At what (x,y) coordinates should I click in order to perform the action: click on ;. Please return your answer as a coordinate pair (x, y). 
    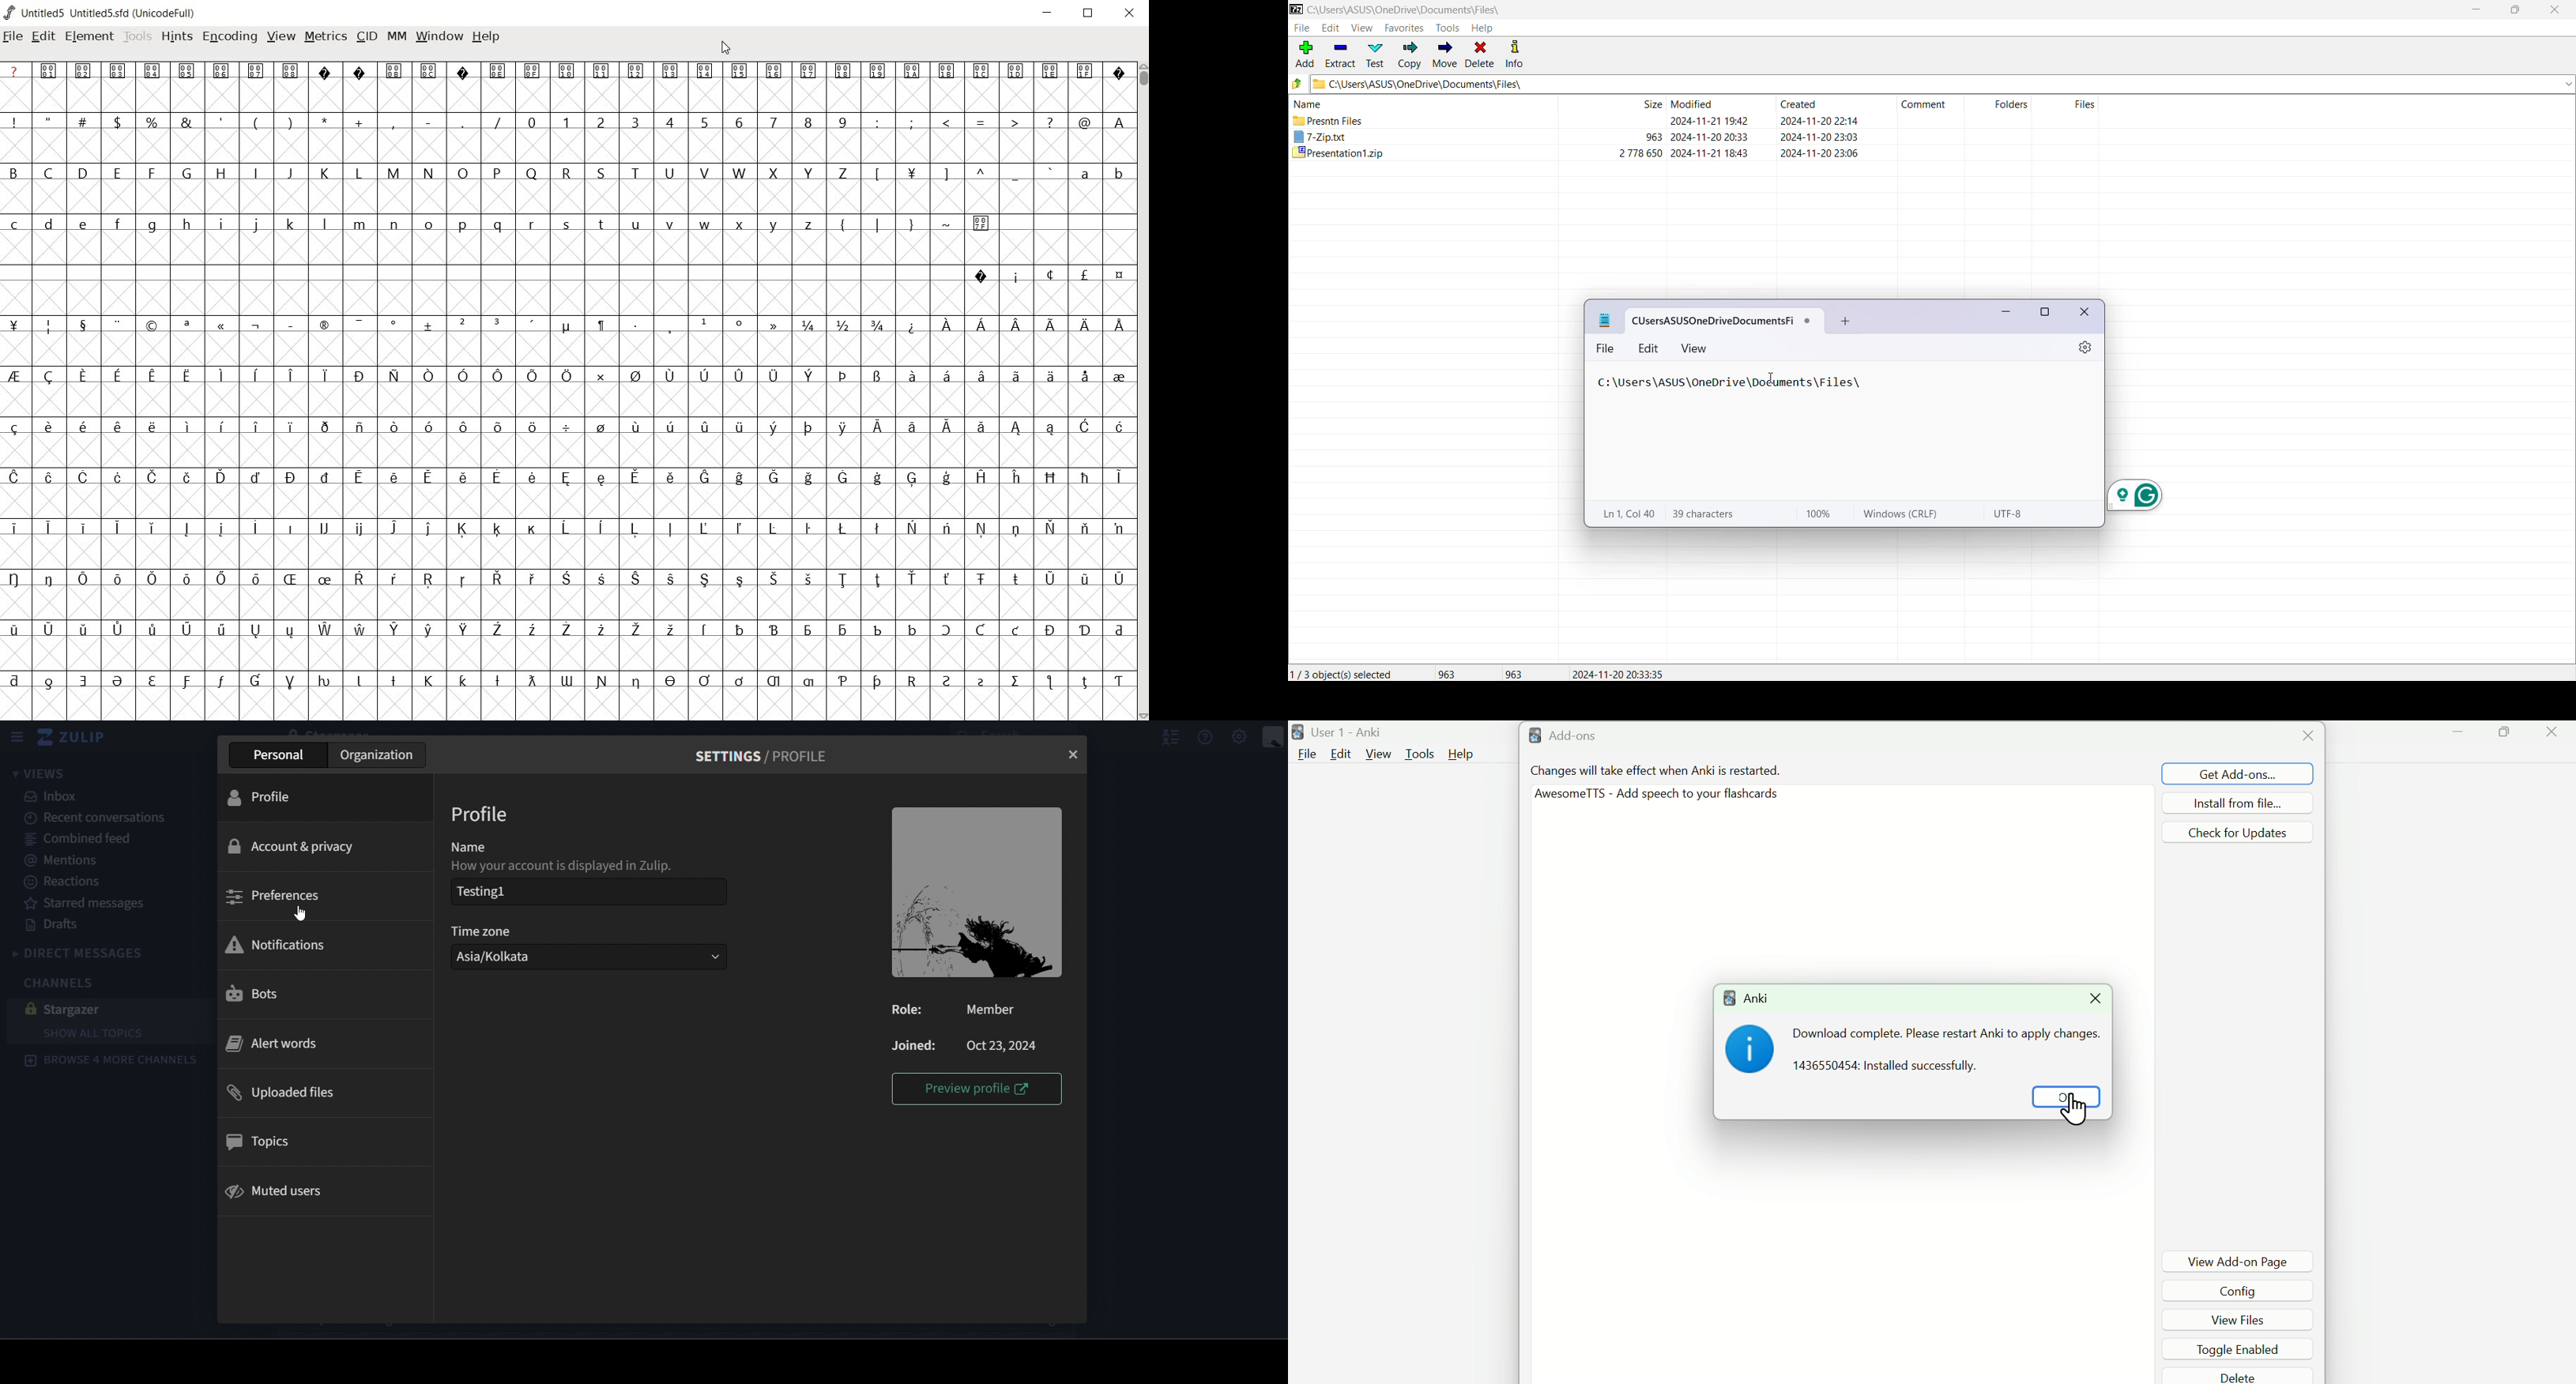
    Looking at the image, I should click on (912, 123).